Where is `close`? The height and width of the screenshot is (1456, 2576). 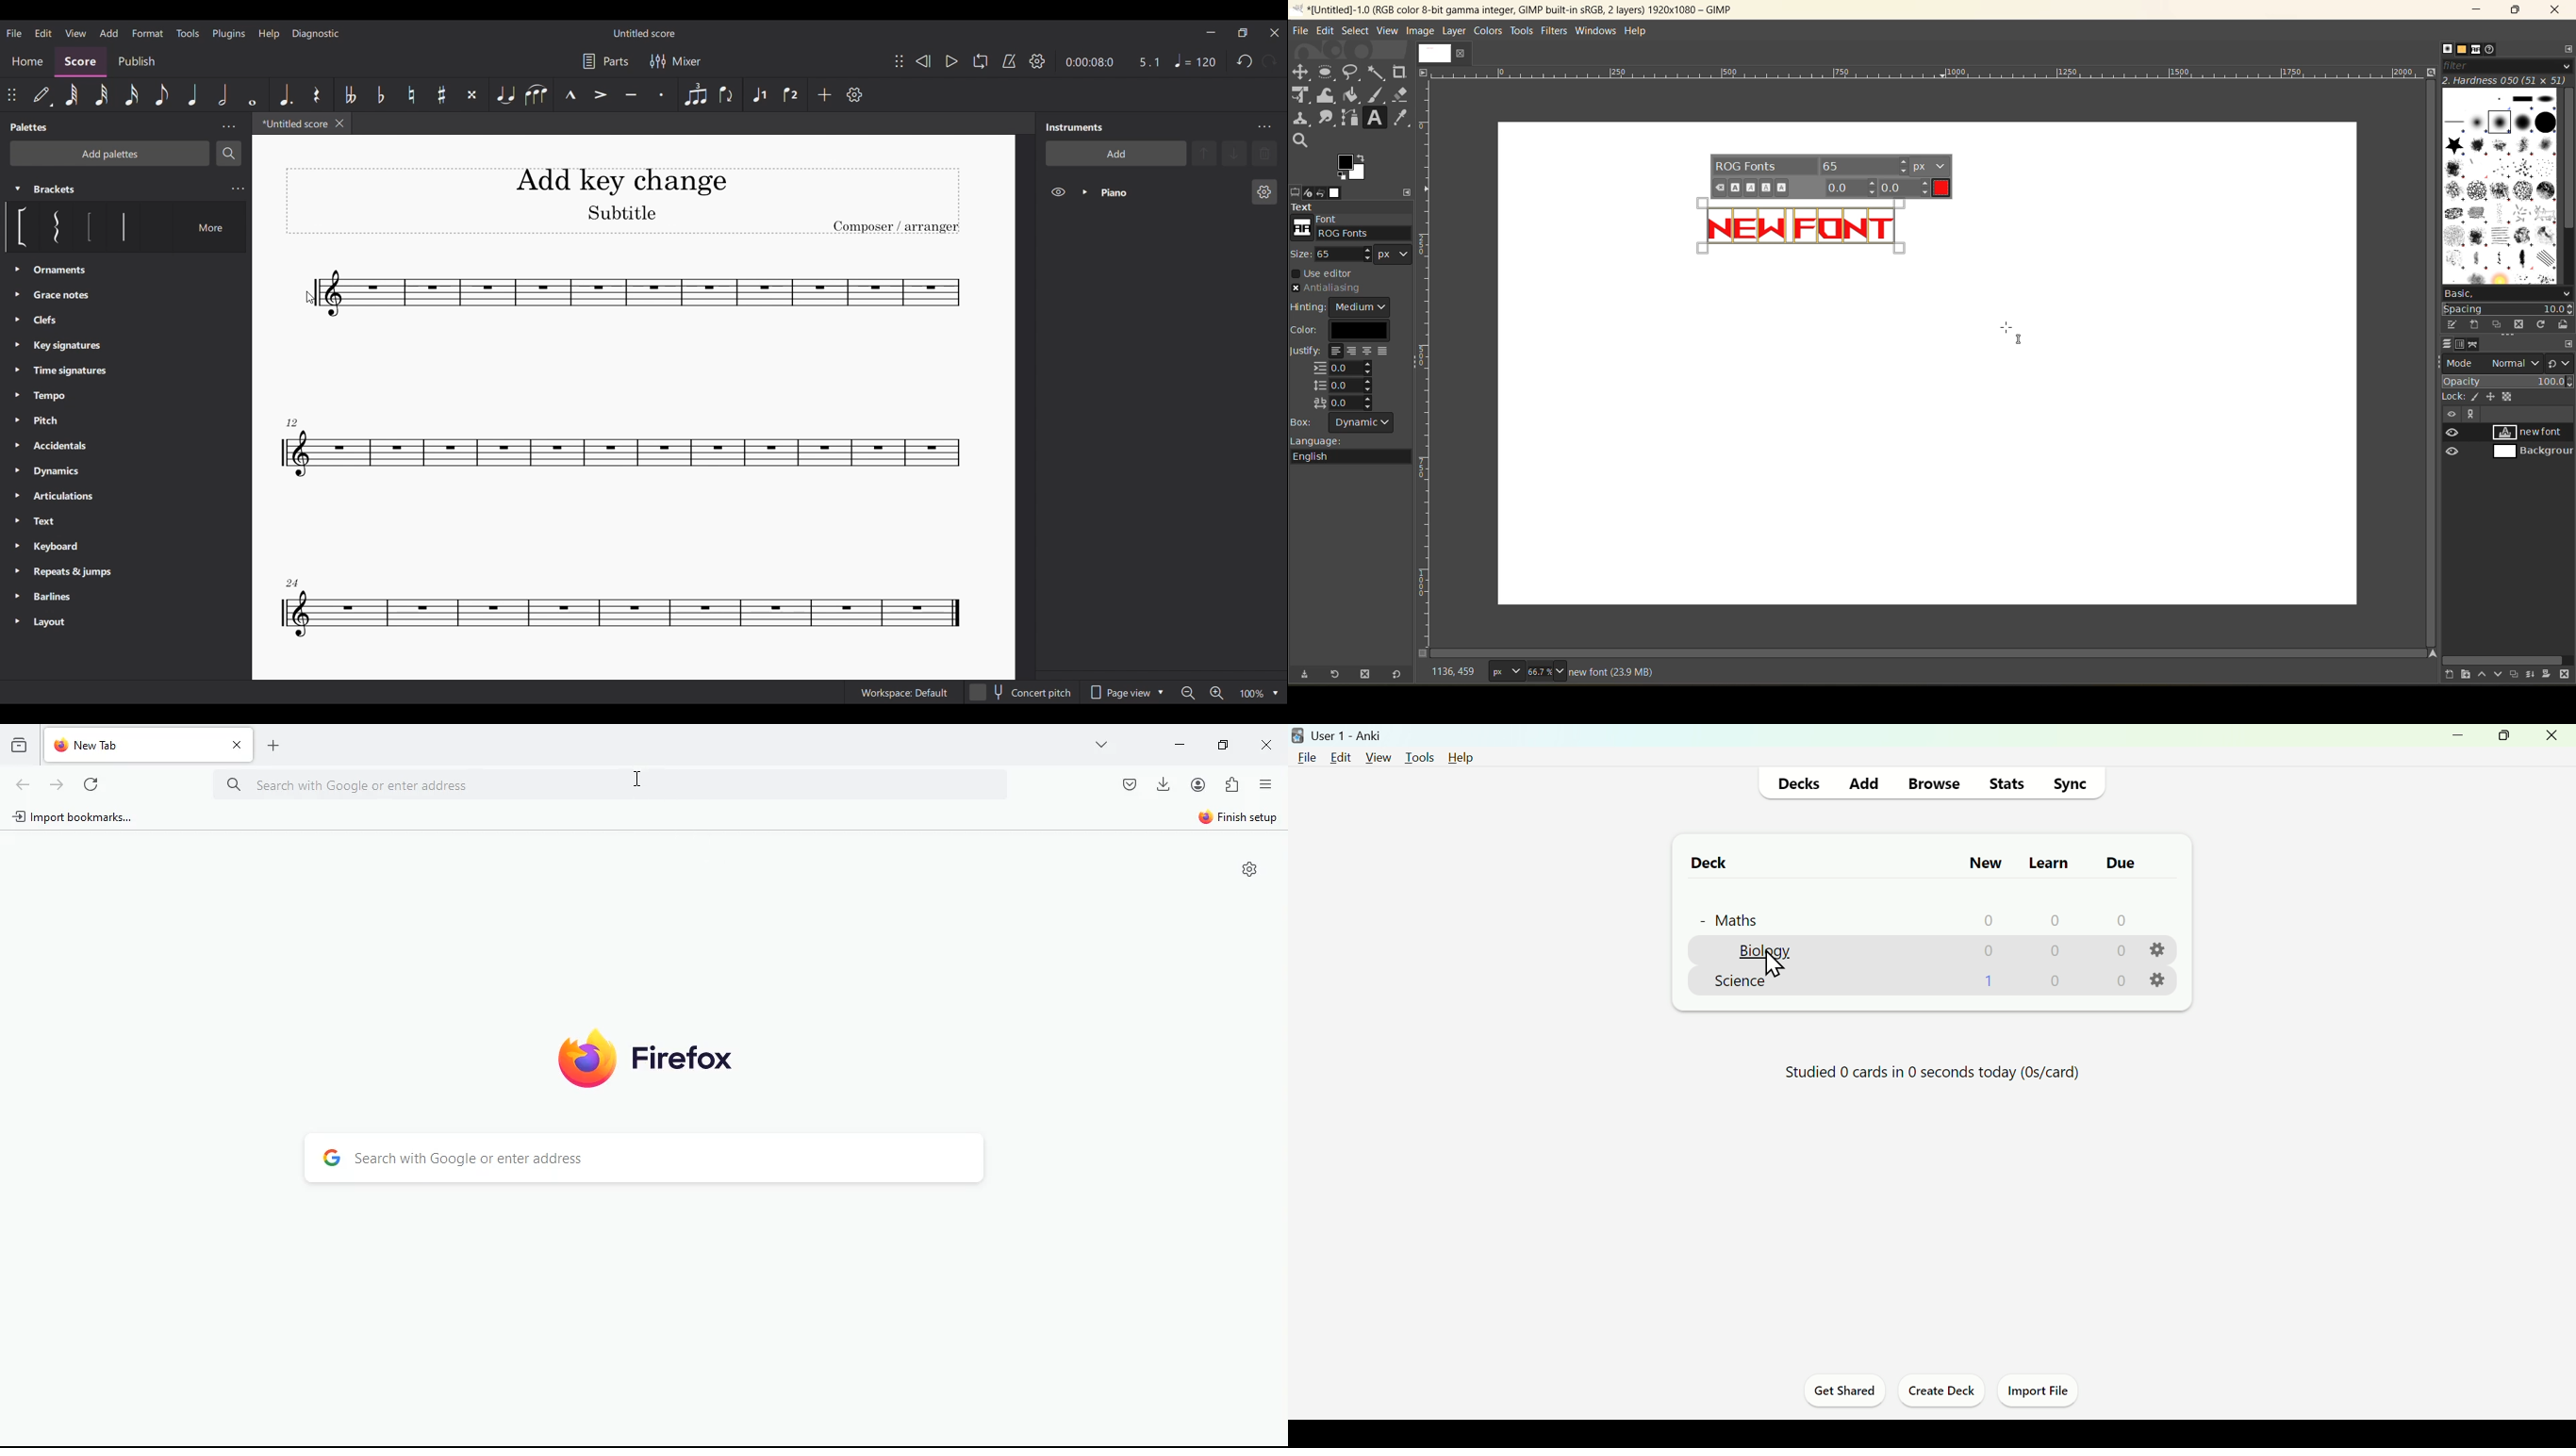
close is located at coordinates (1464, 56).